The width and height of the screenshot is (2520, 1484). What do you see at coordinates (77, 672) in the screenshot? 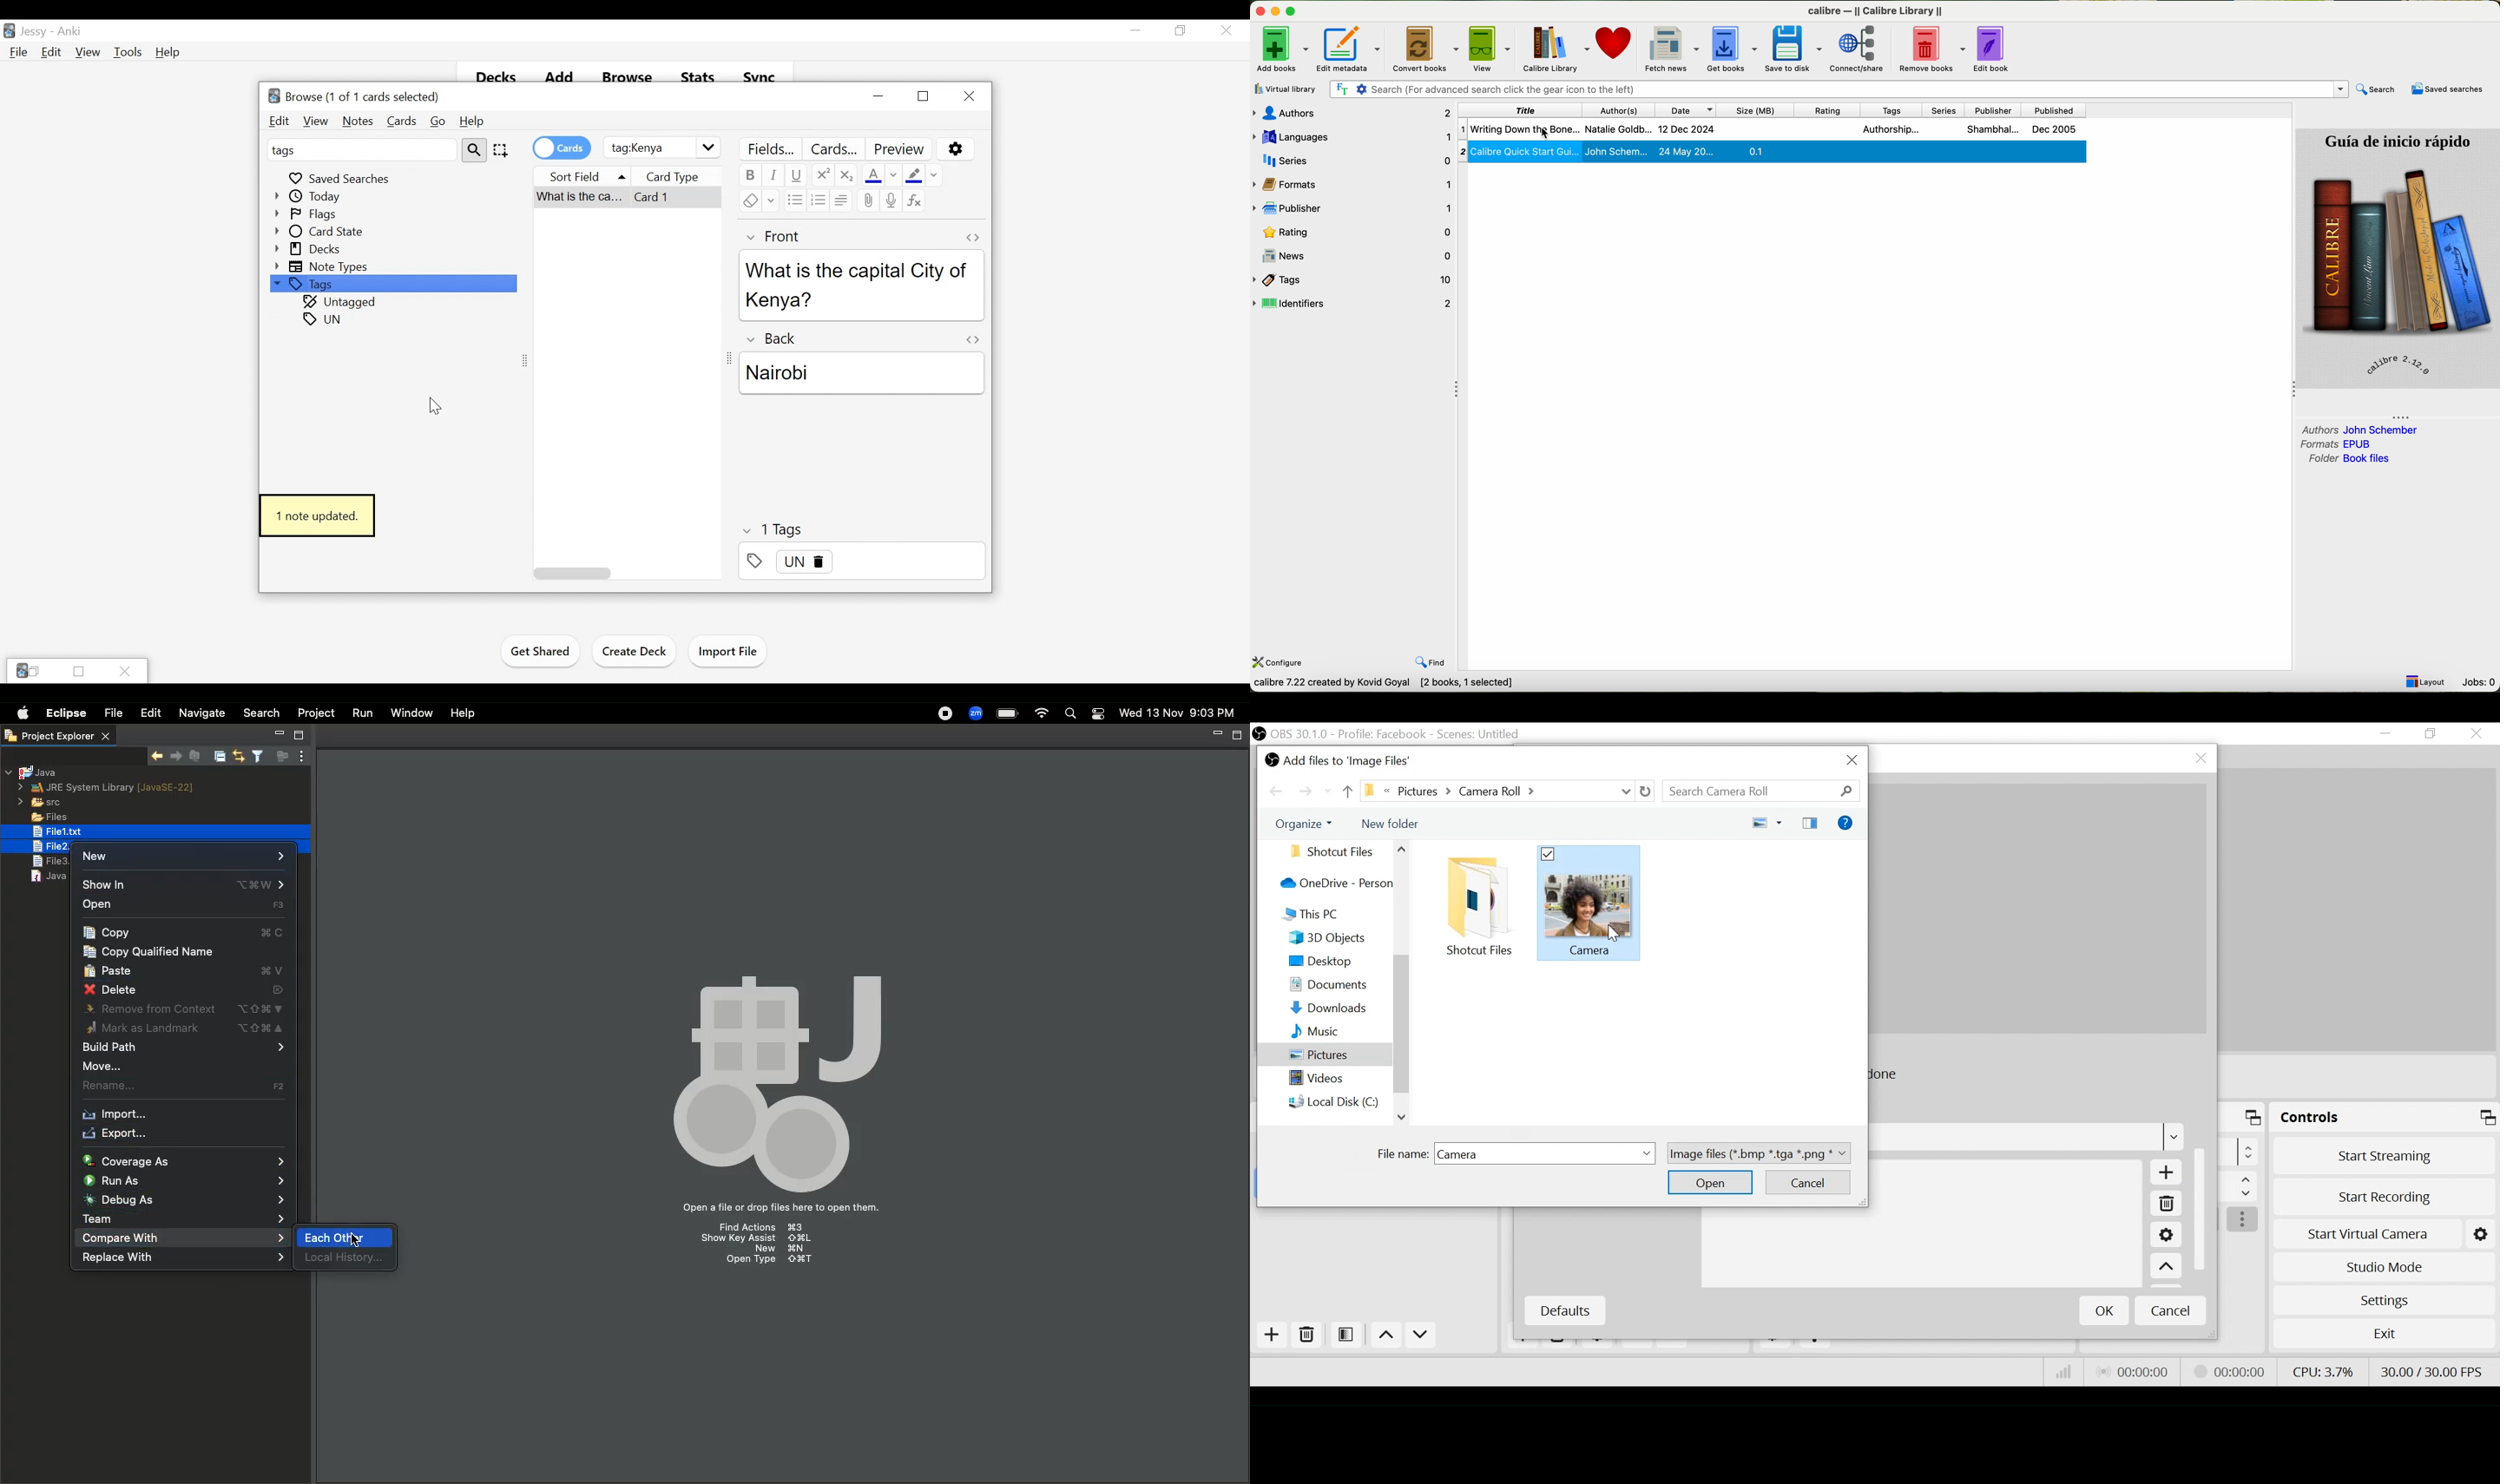
I see `Restore` at bounding box center [77, 672].